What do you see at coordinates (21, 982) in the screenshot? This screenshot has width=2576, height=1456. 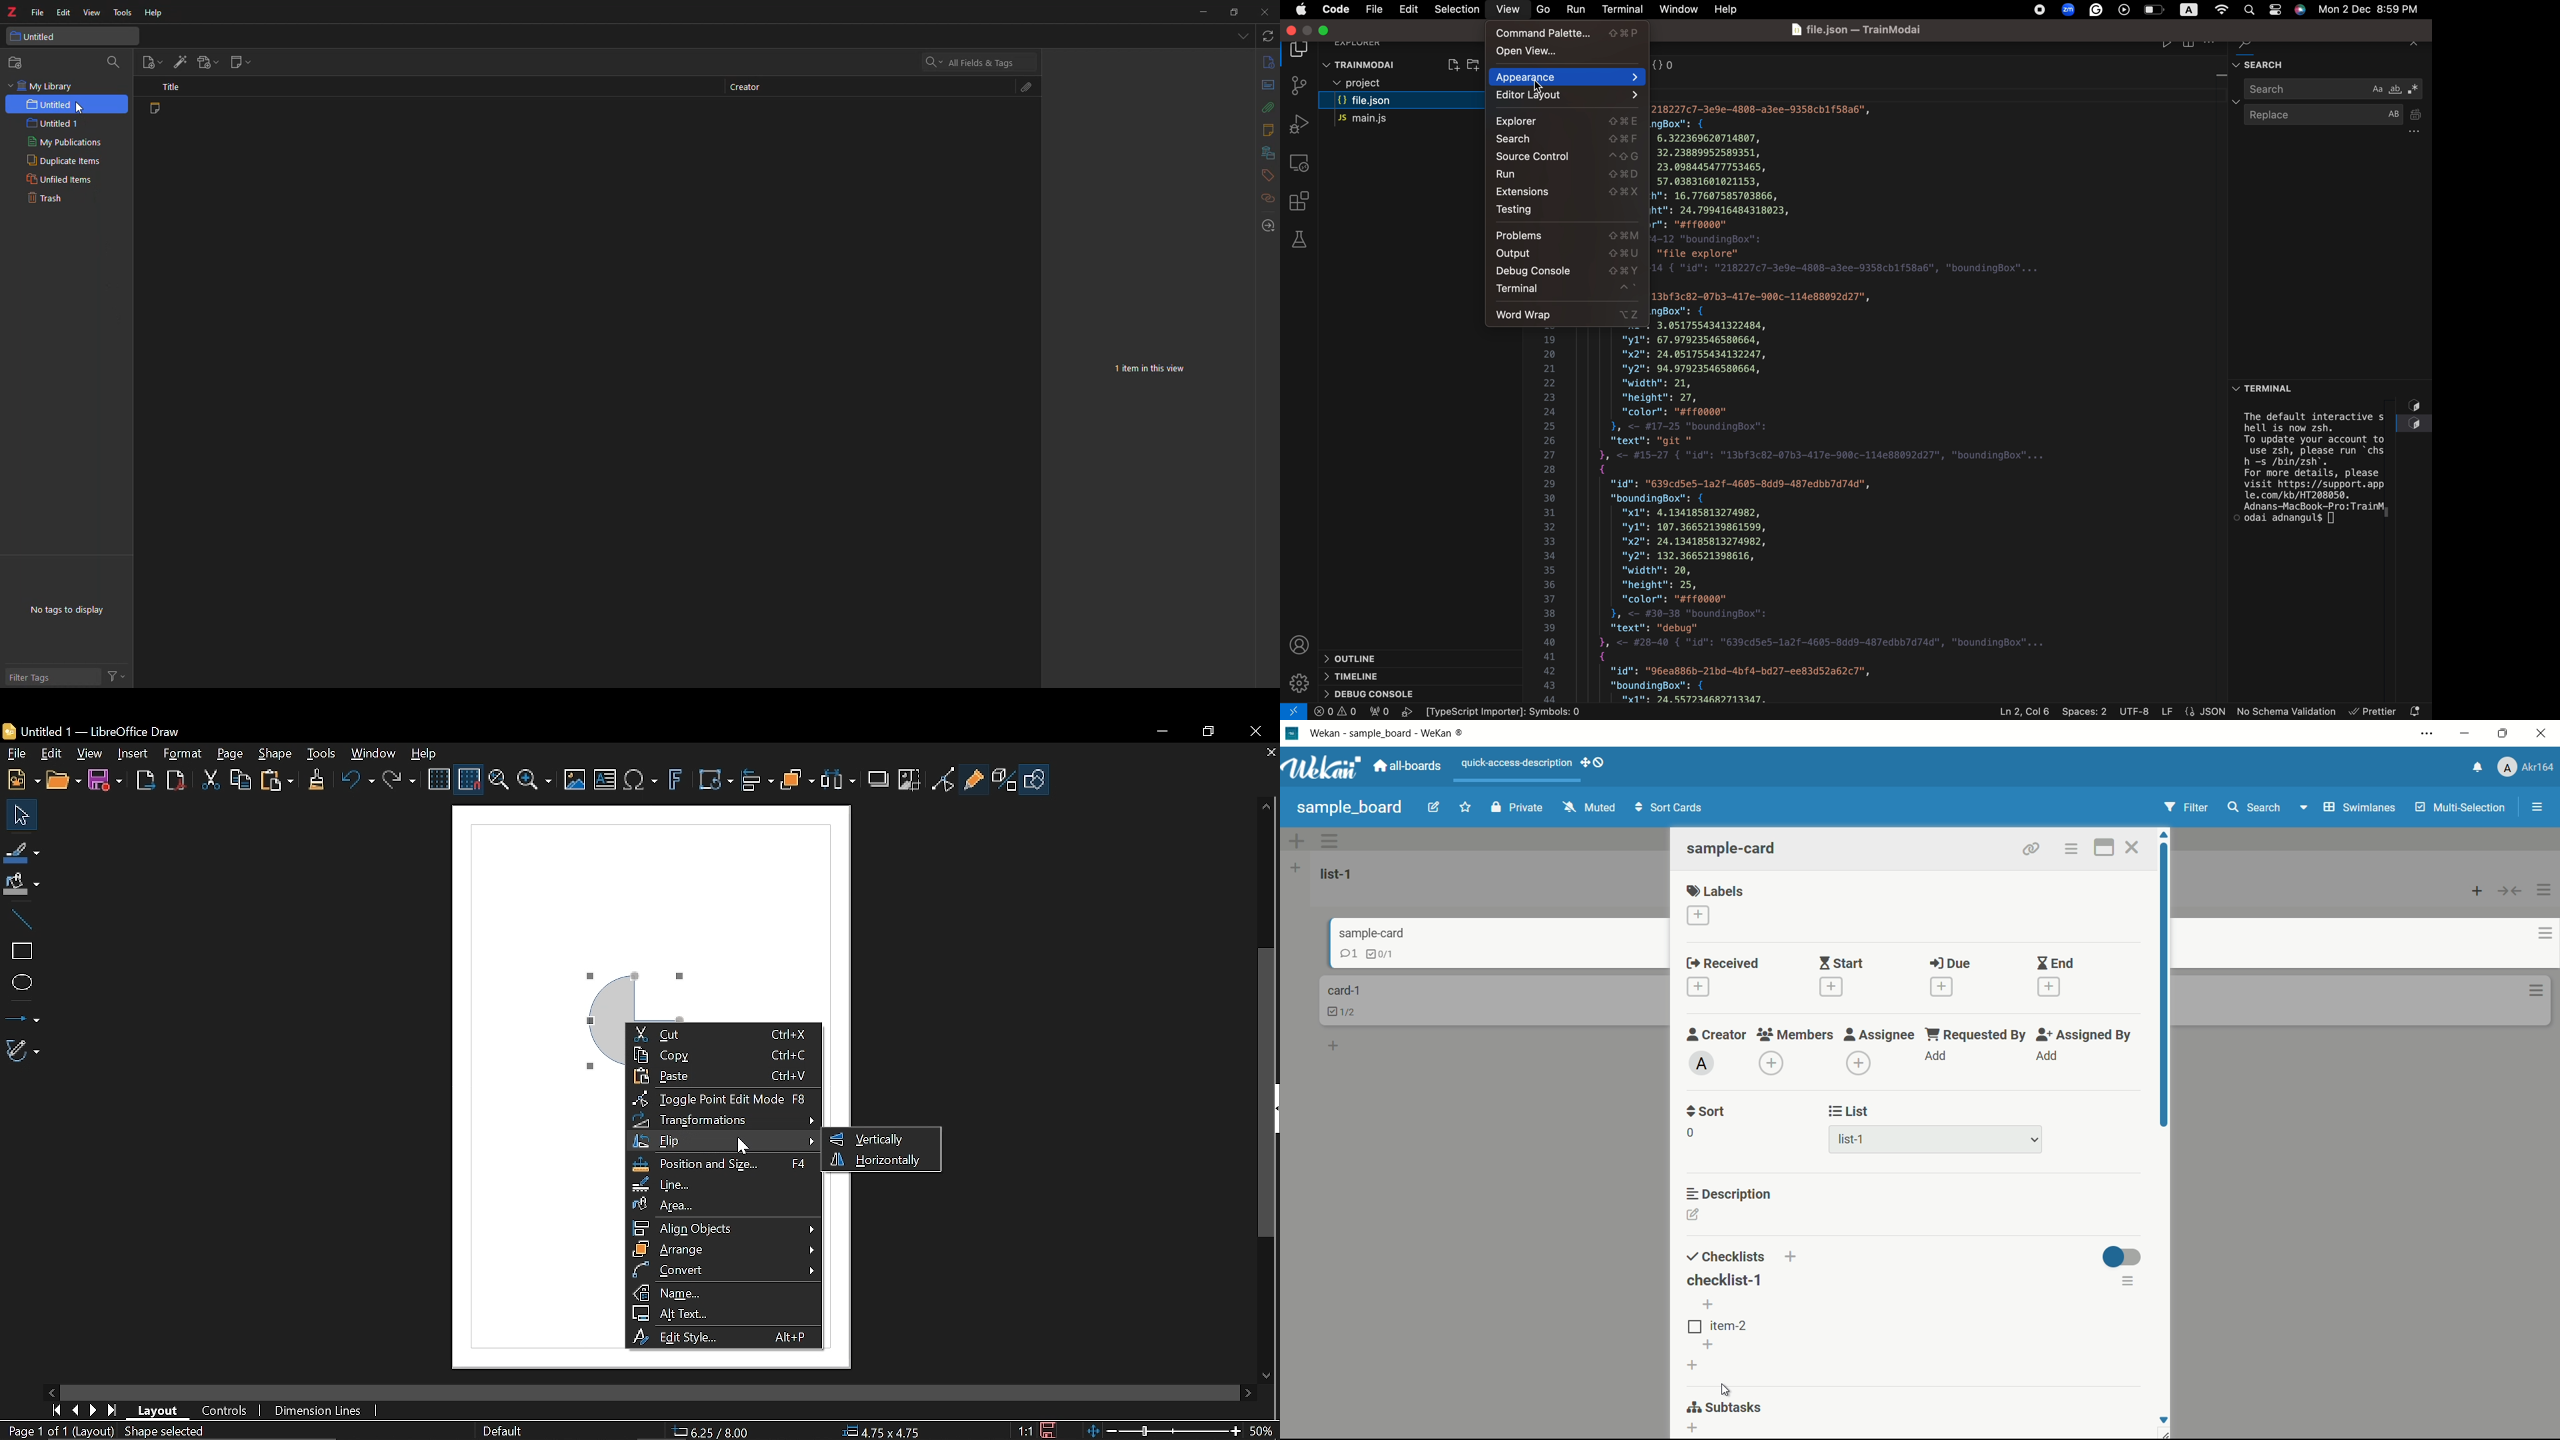 I see `Ellipse` at bounding box center [21, 982].